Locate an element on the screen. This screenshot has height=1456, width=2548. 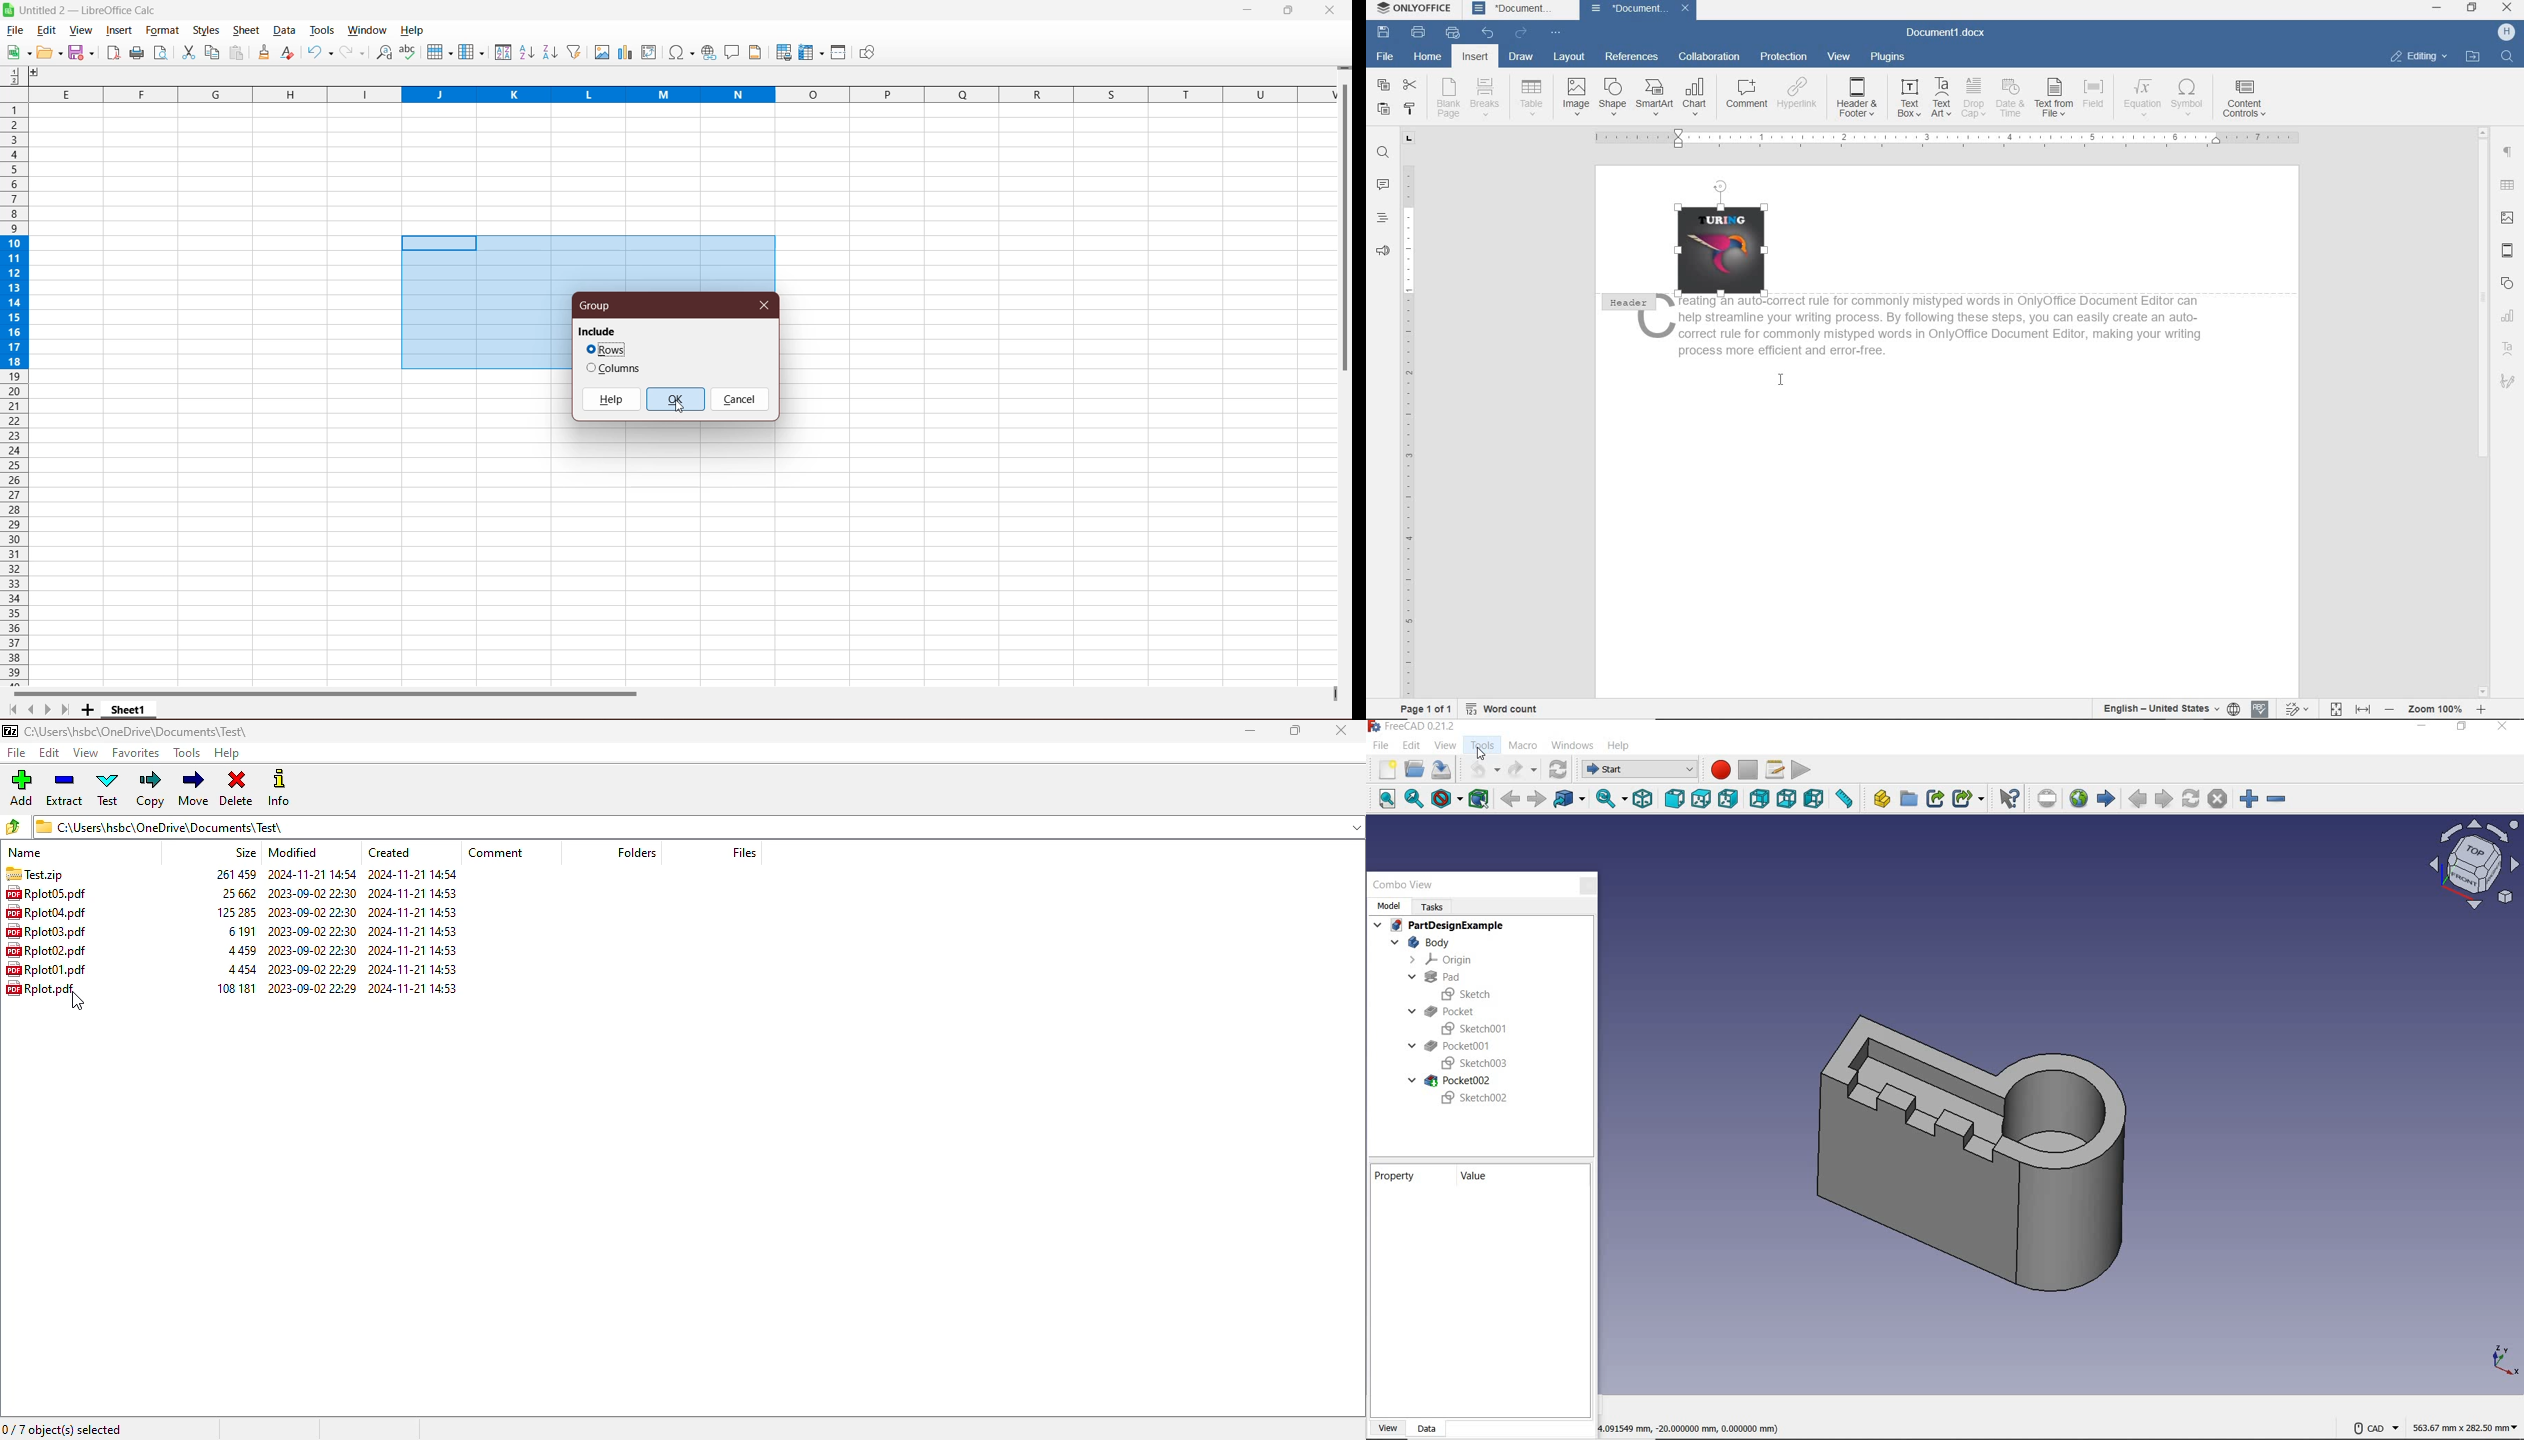
RULER is located at coordinates (1949, 139).